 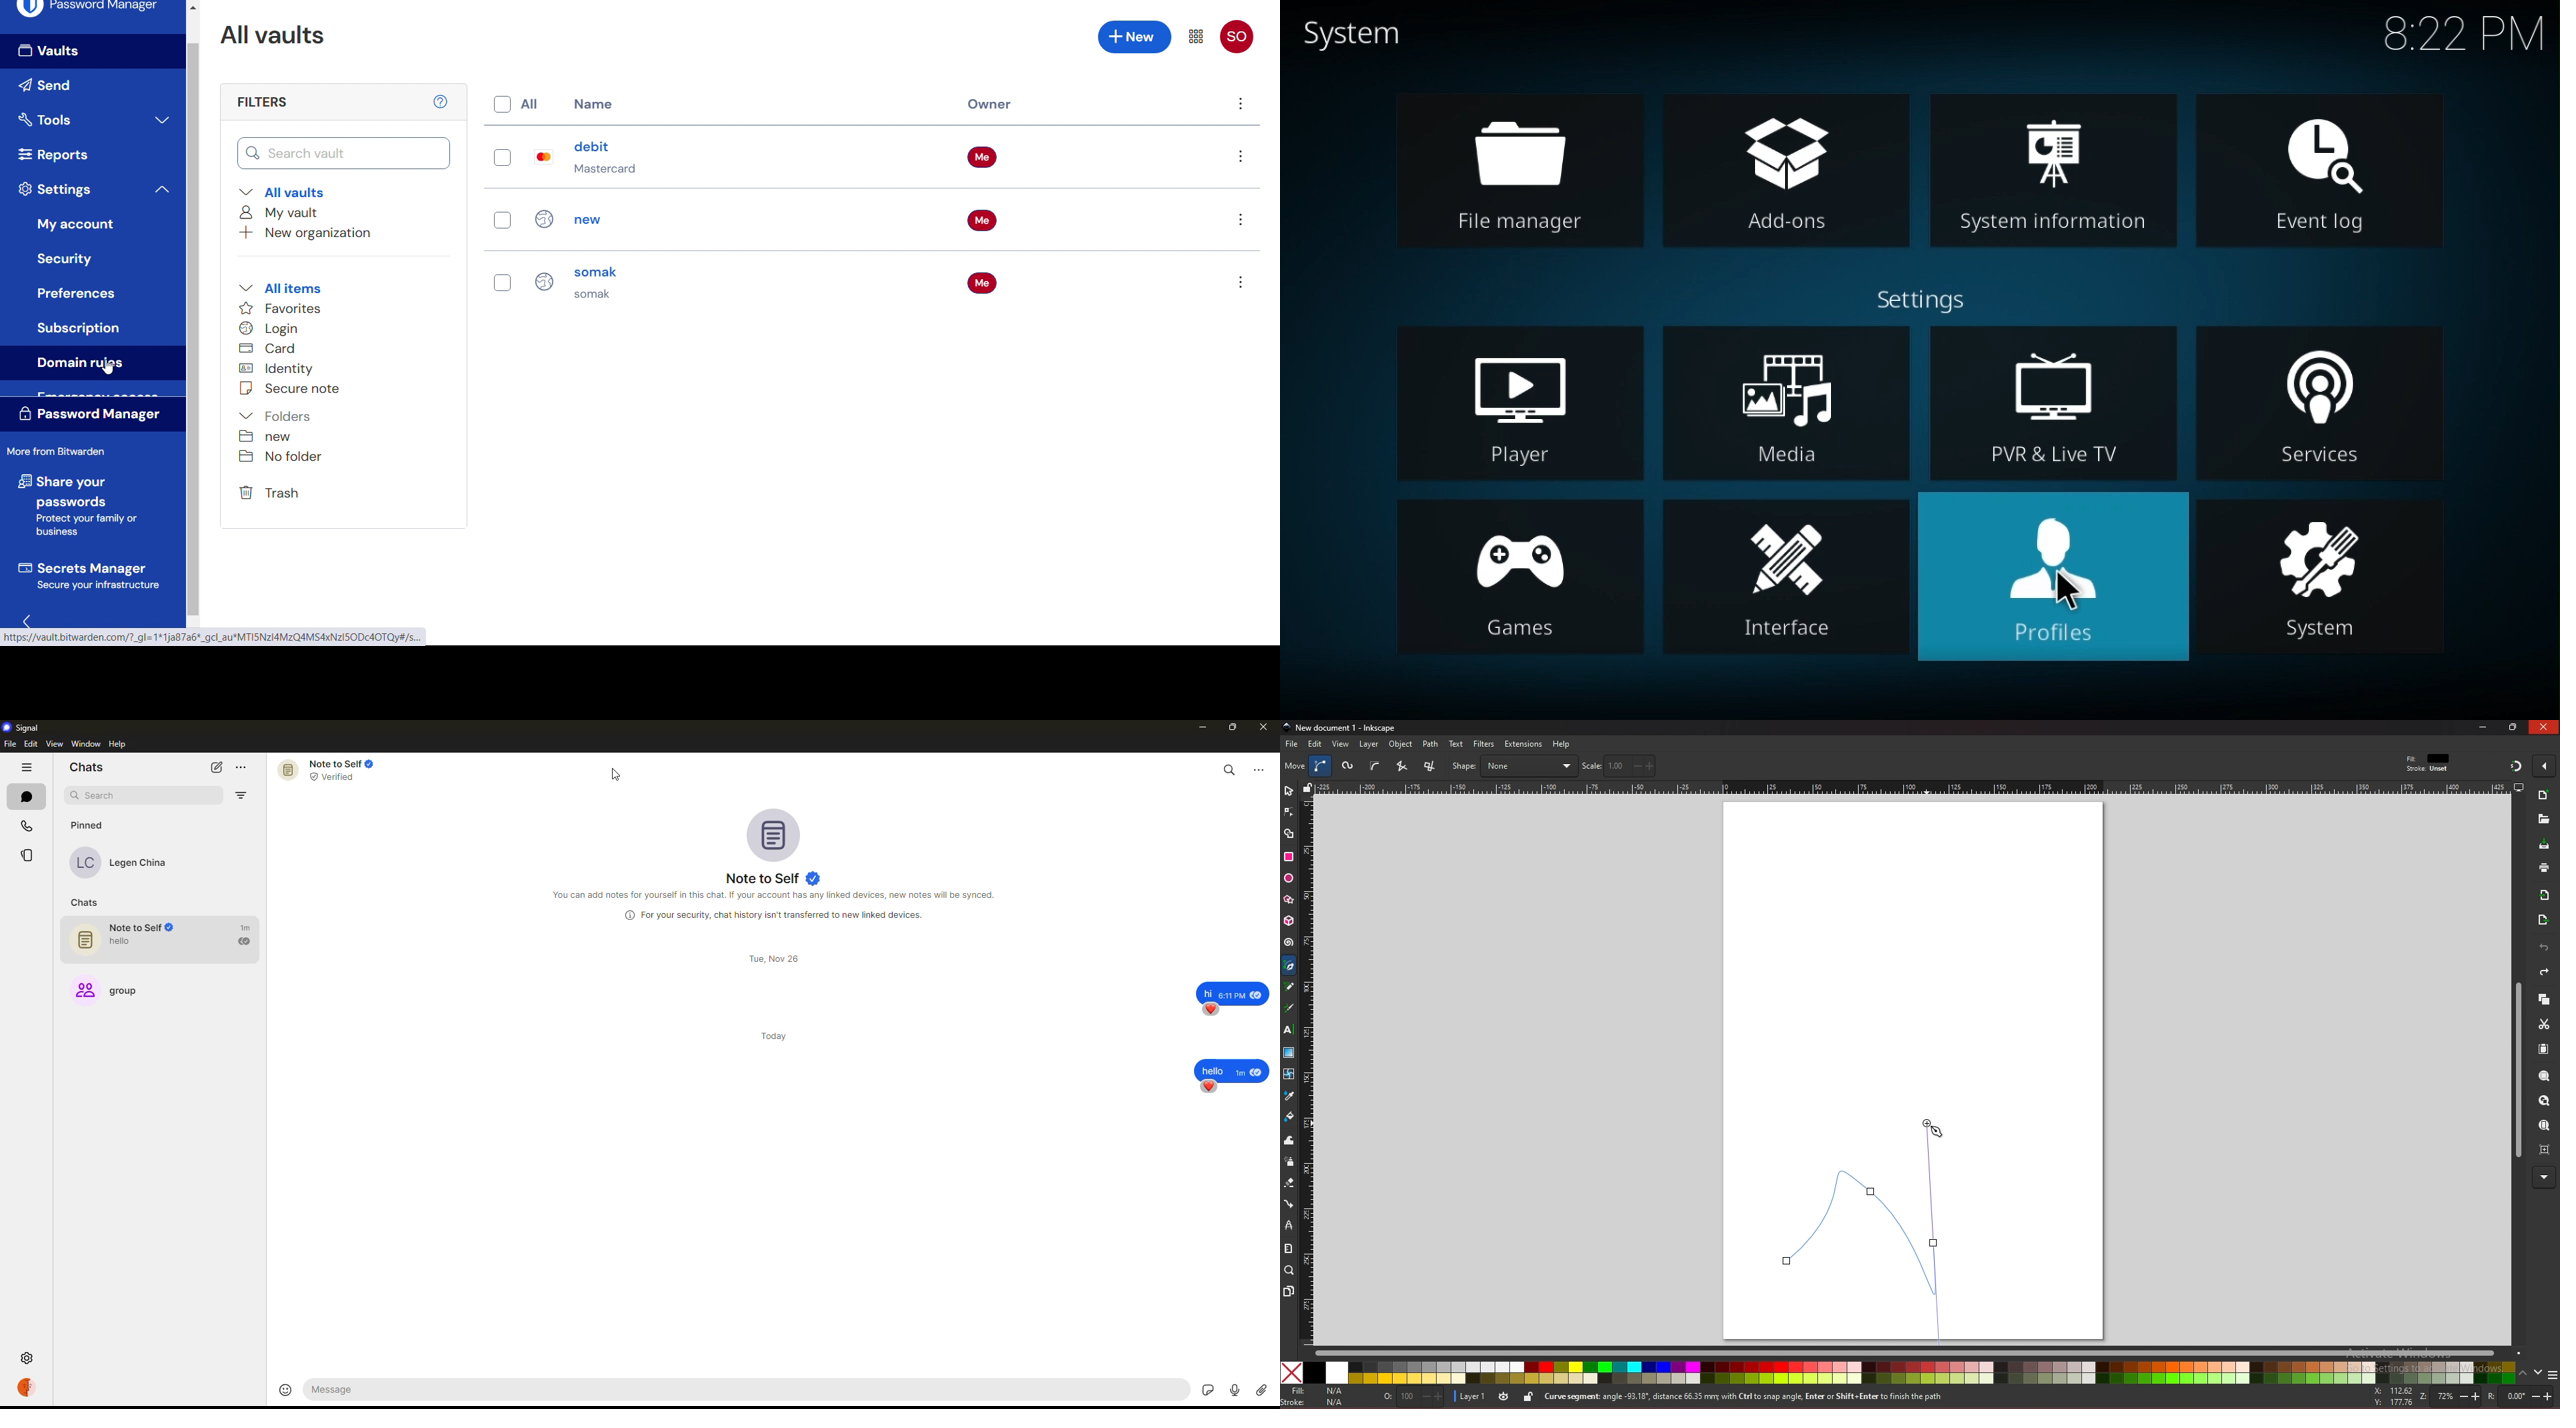 What do you see at coordinates (544, 223) in the screenshot?
I see `Icon for individual entries ` at bounding box center [544, 223].